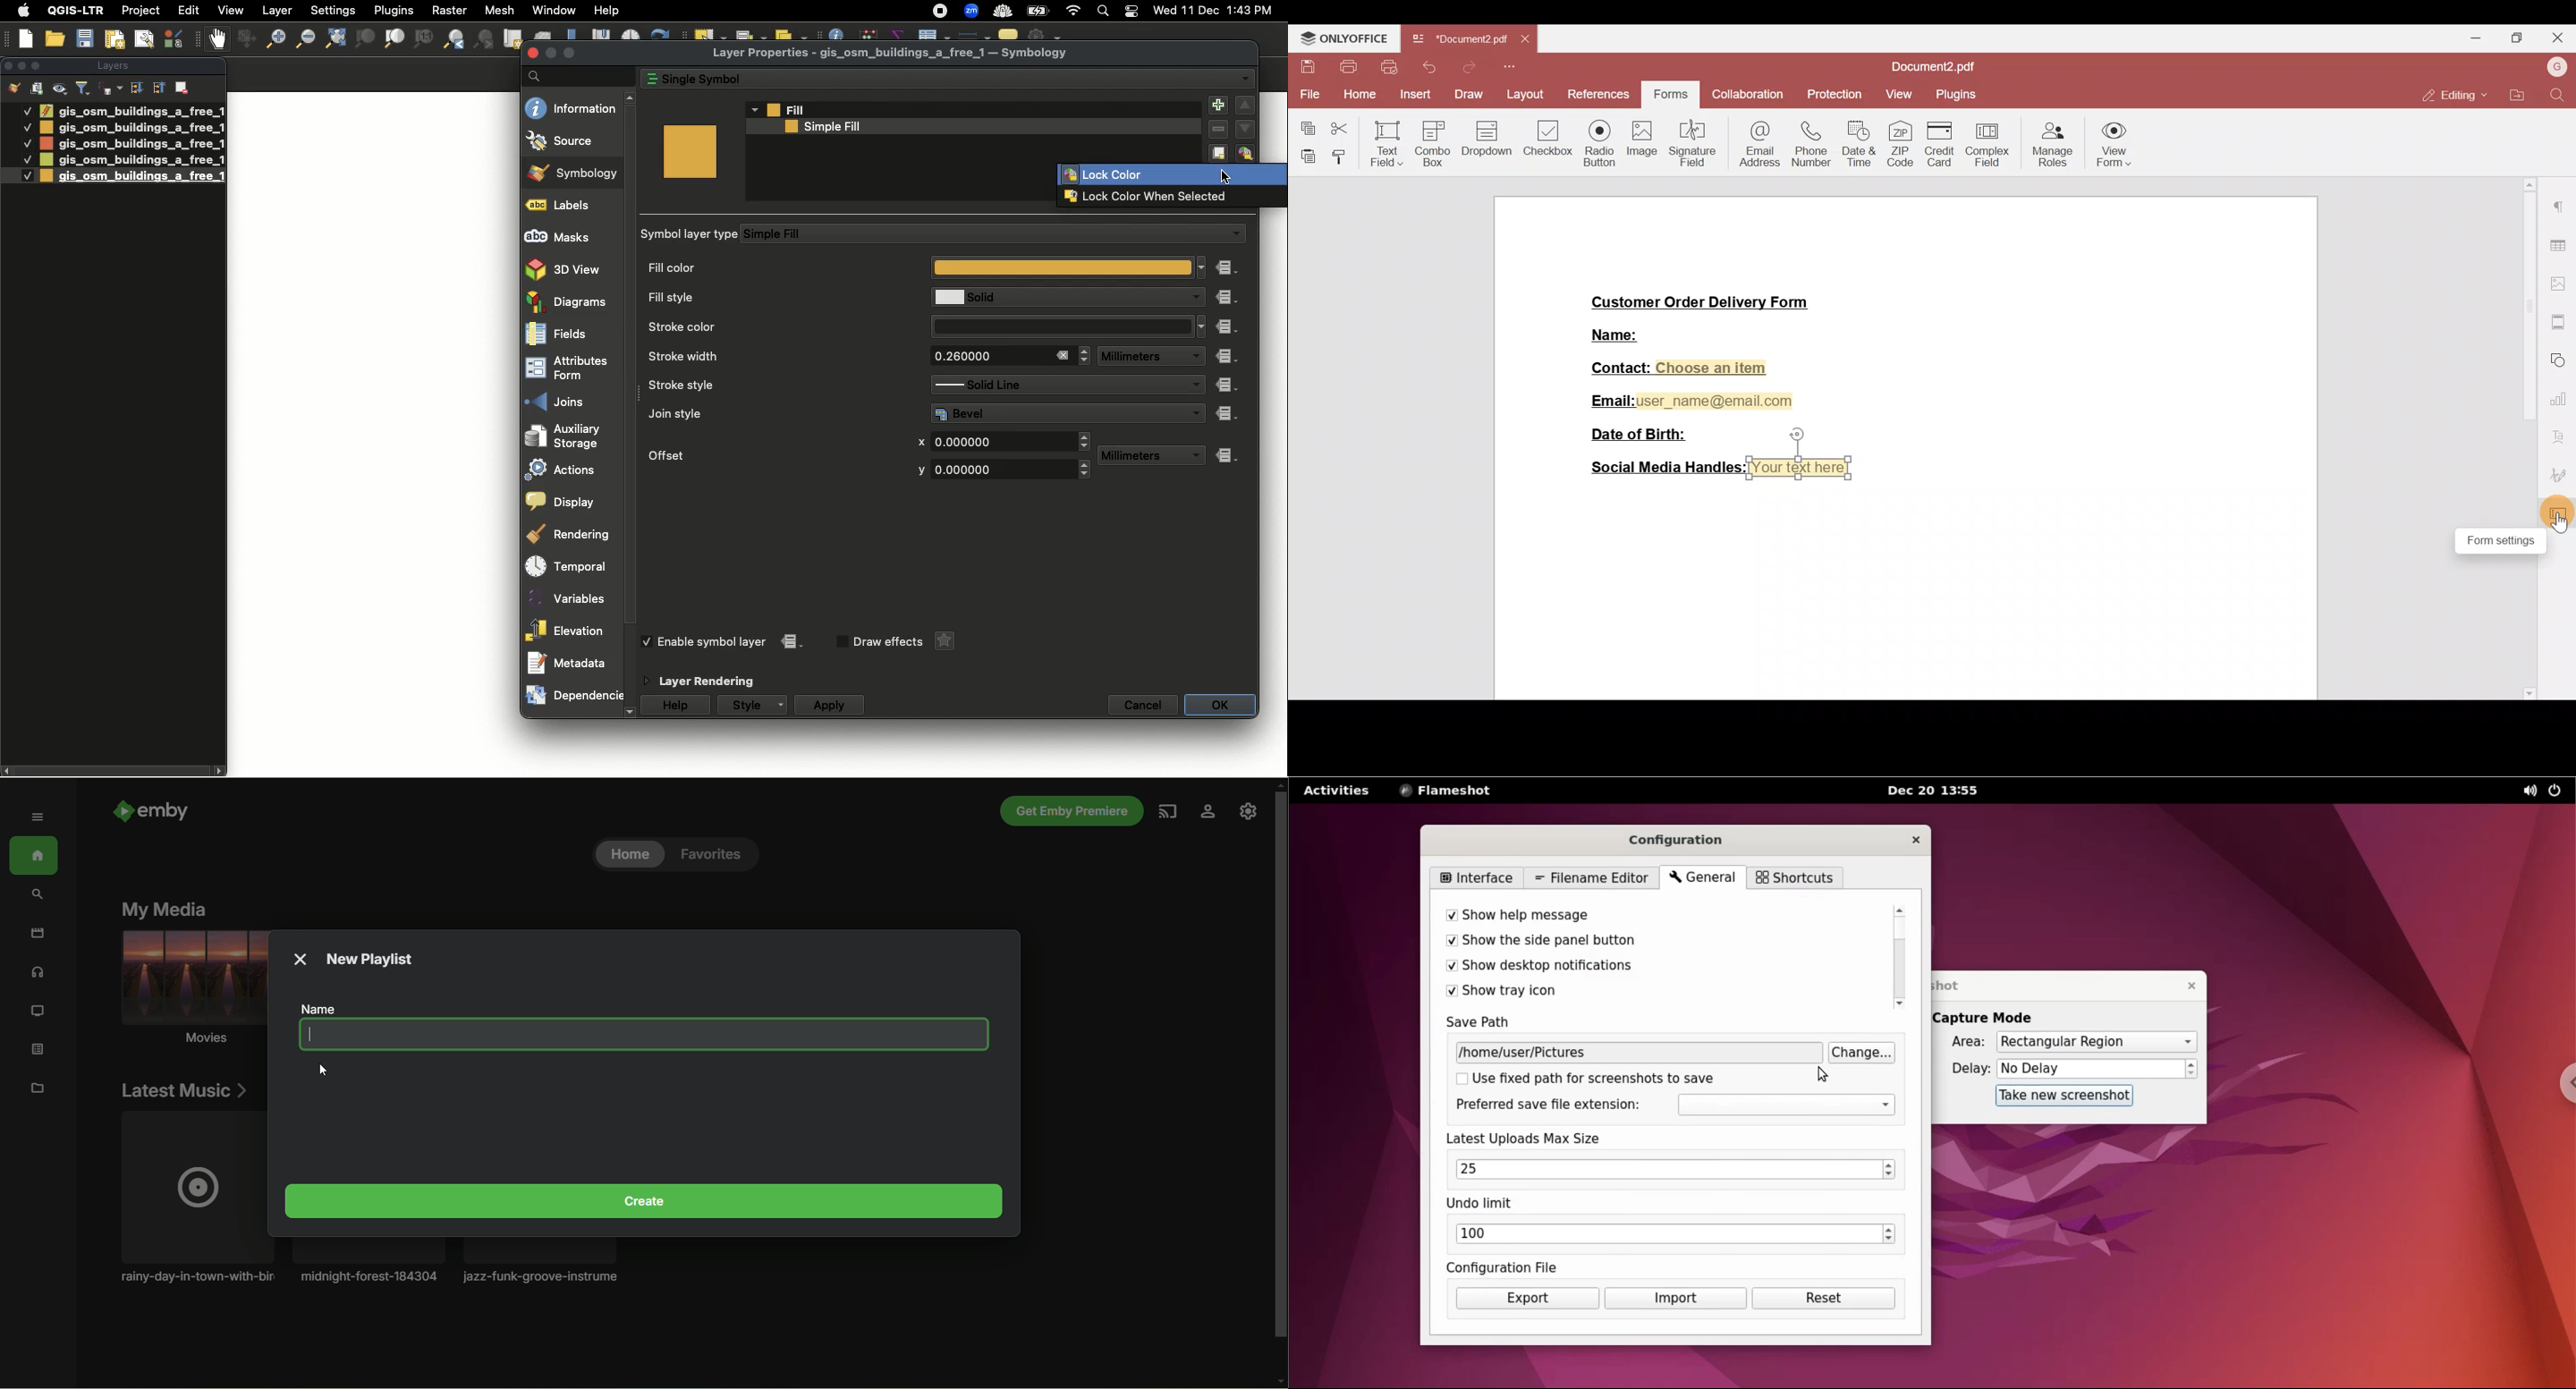  Describe the element at coordinates (39, 65) in the screenshot. I see `Maximize` at that location.